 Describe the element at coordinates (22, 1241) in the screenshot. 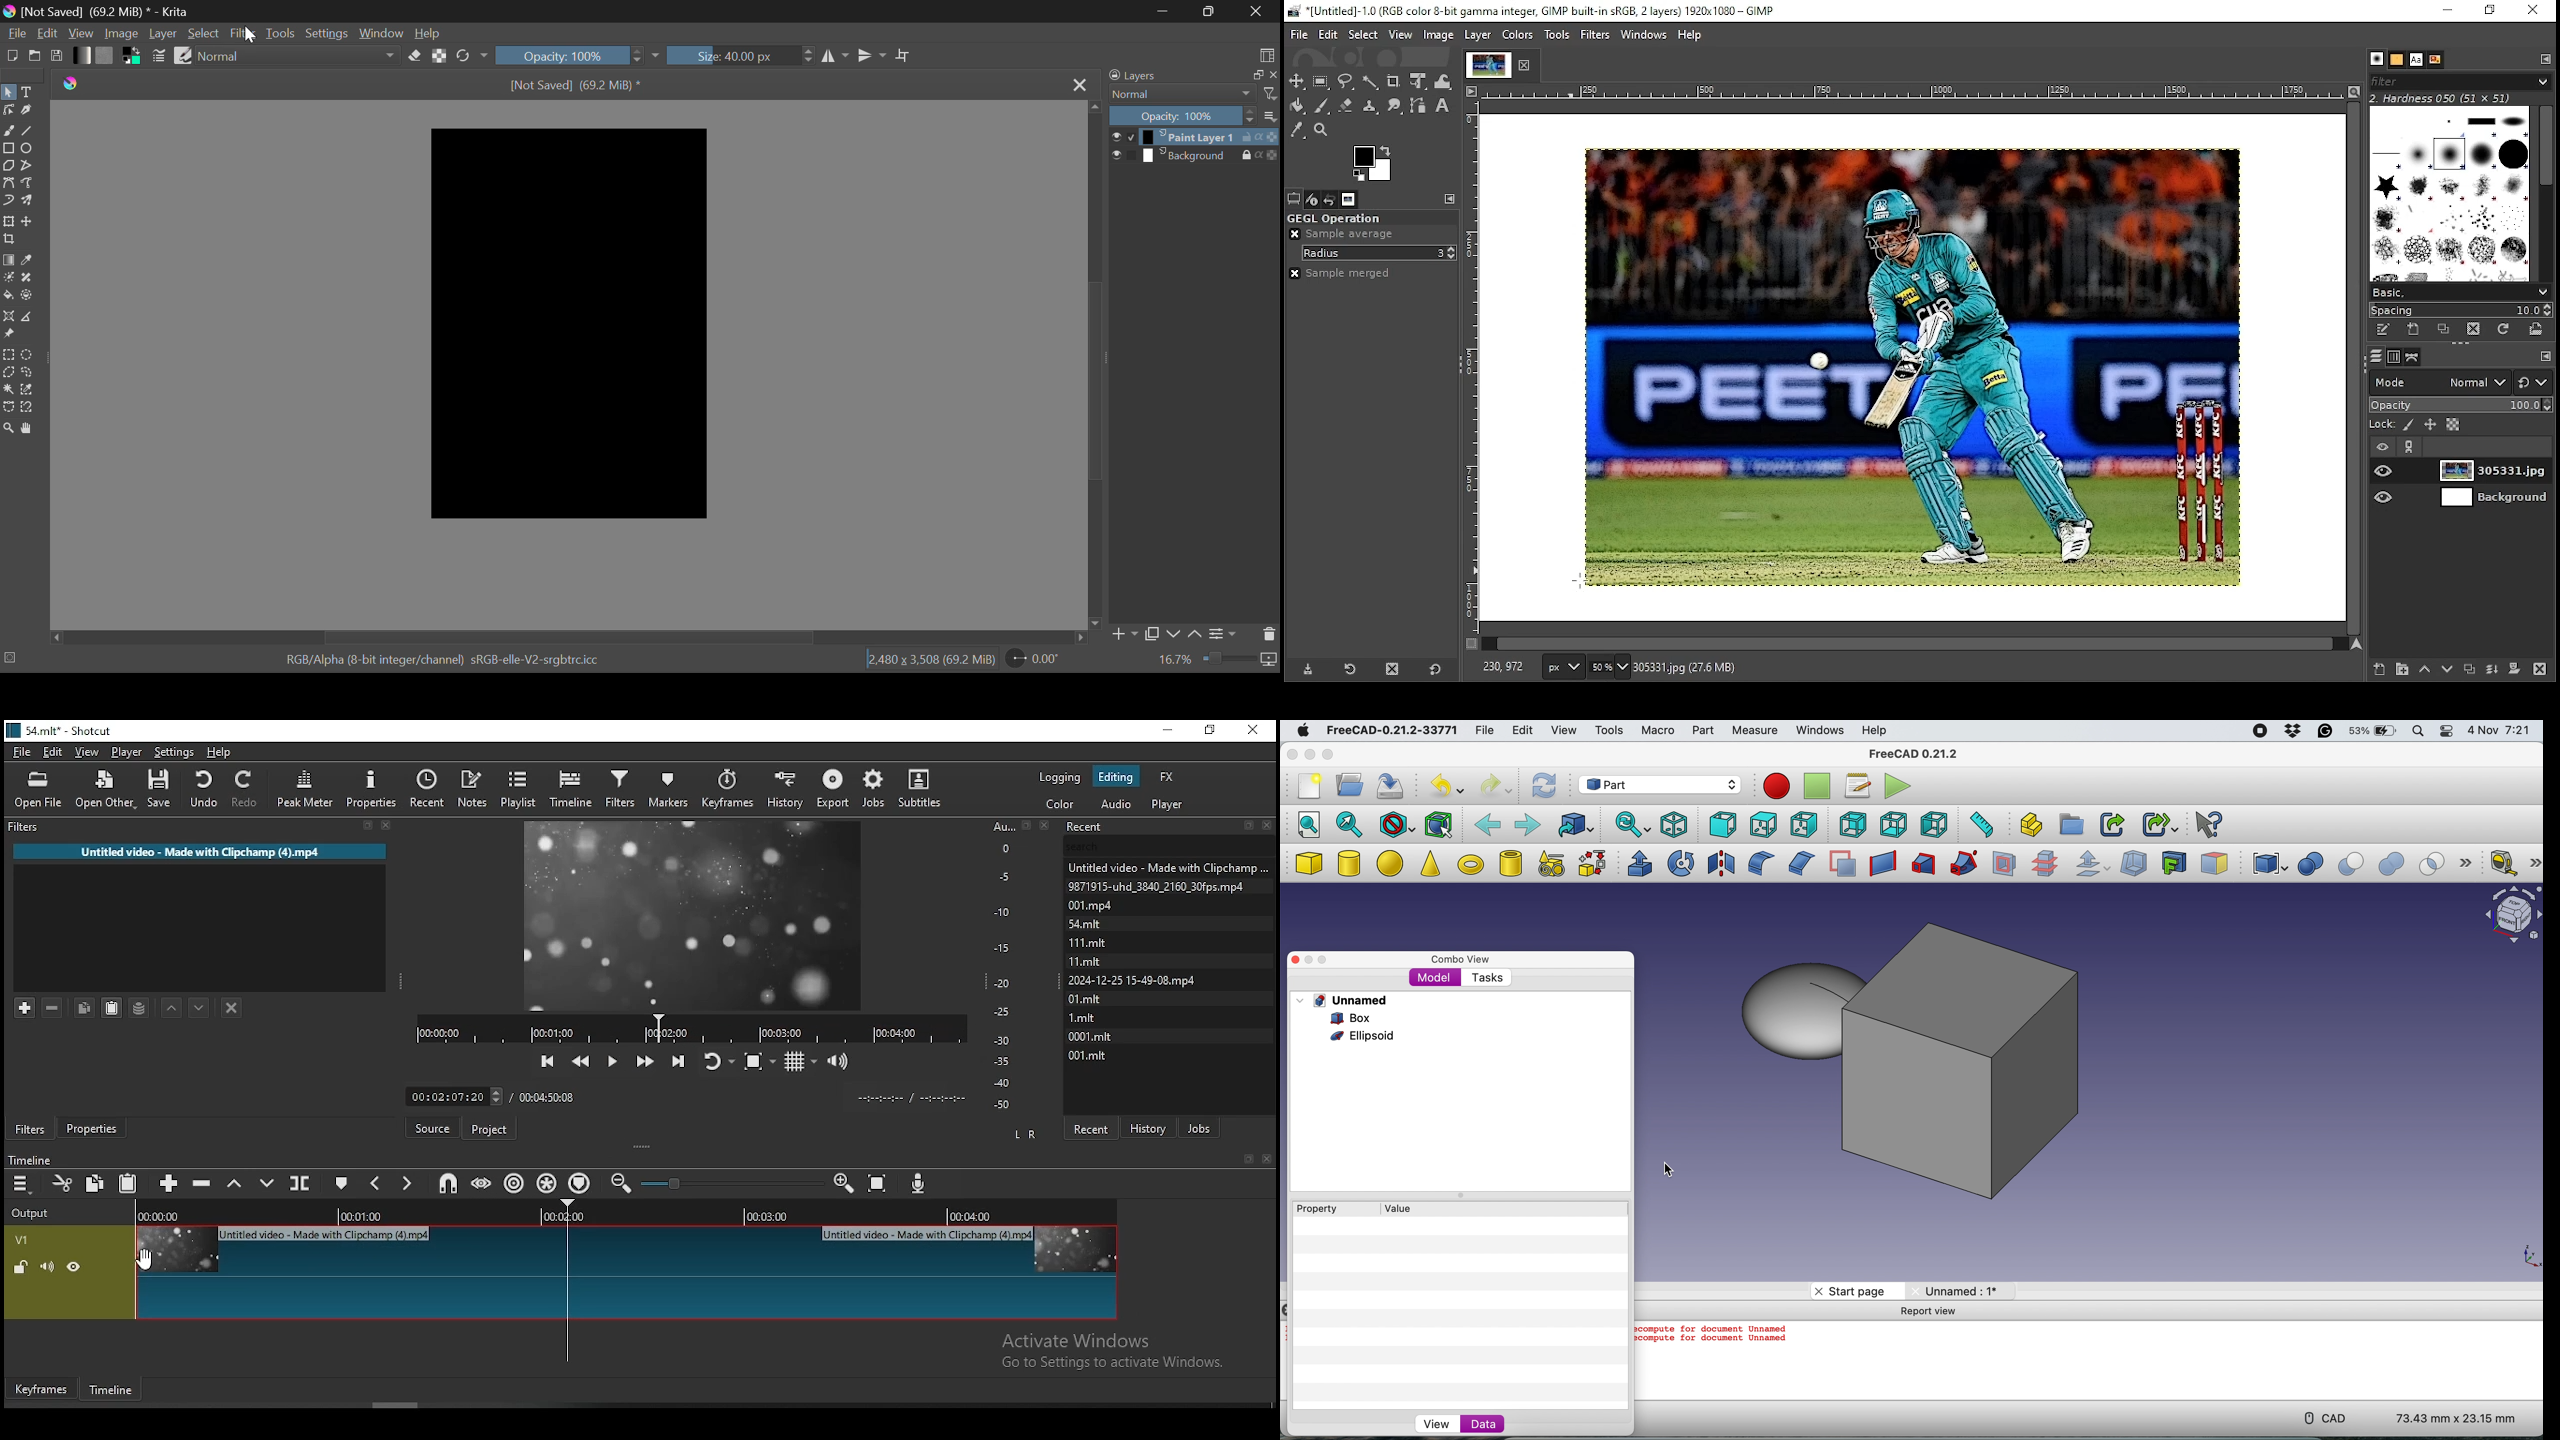

I see `V1` at that location.